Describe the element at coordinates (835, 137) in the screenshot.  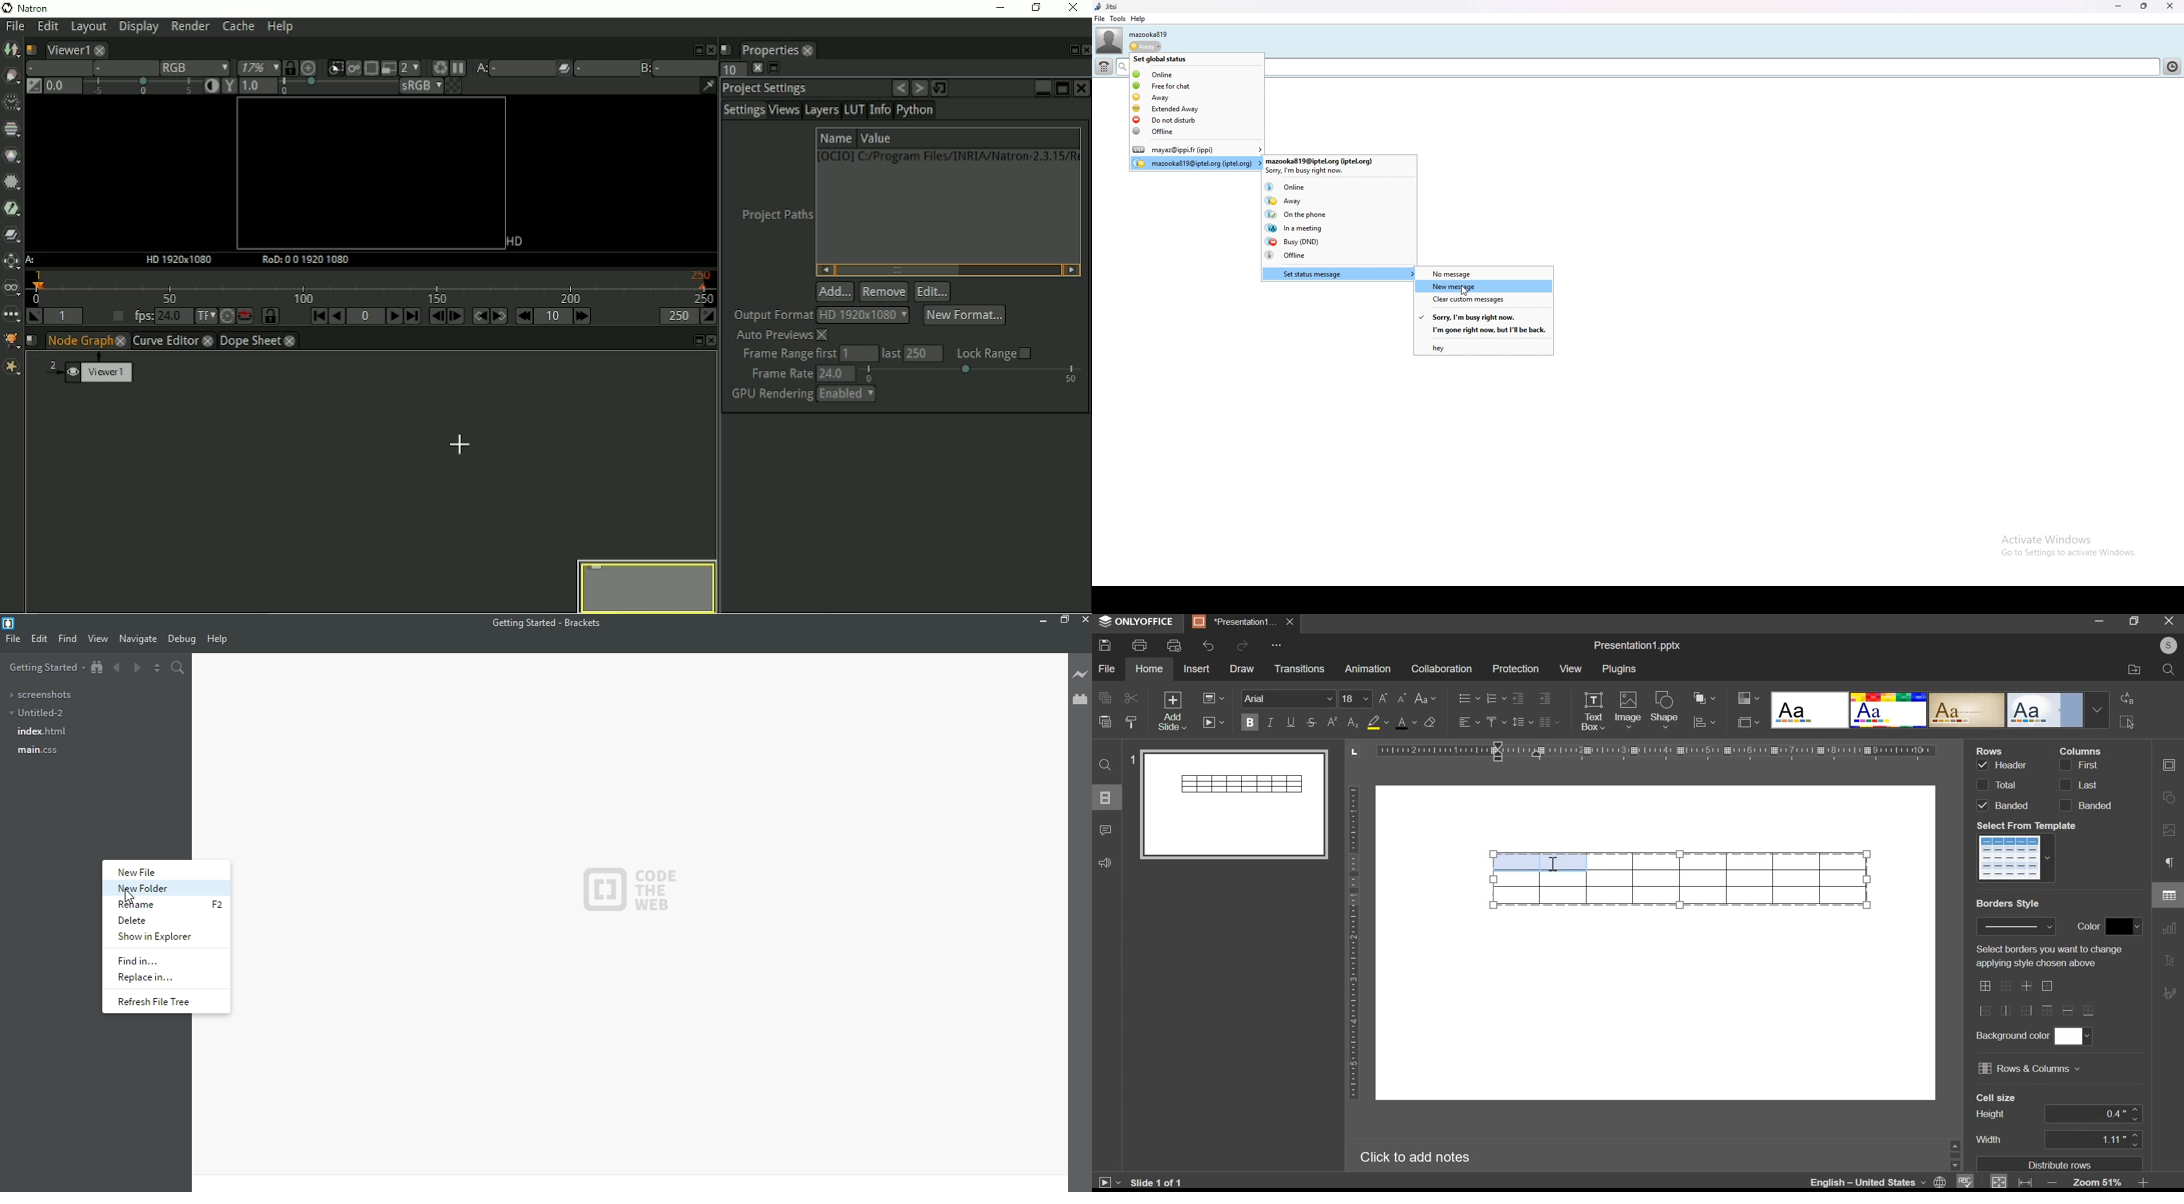
I see `Name` at that location.